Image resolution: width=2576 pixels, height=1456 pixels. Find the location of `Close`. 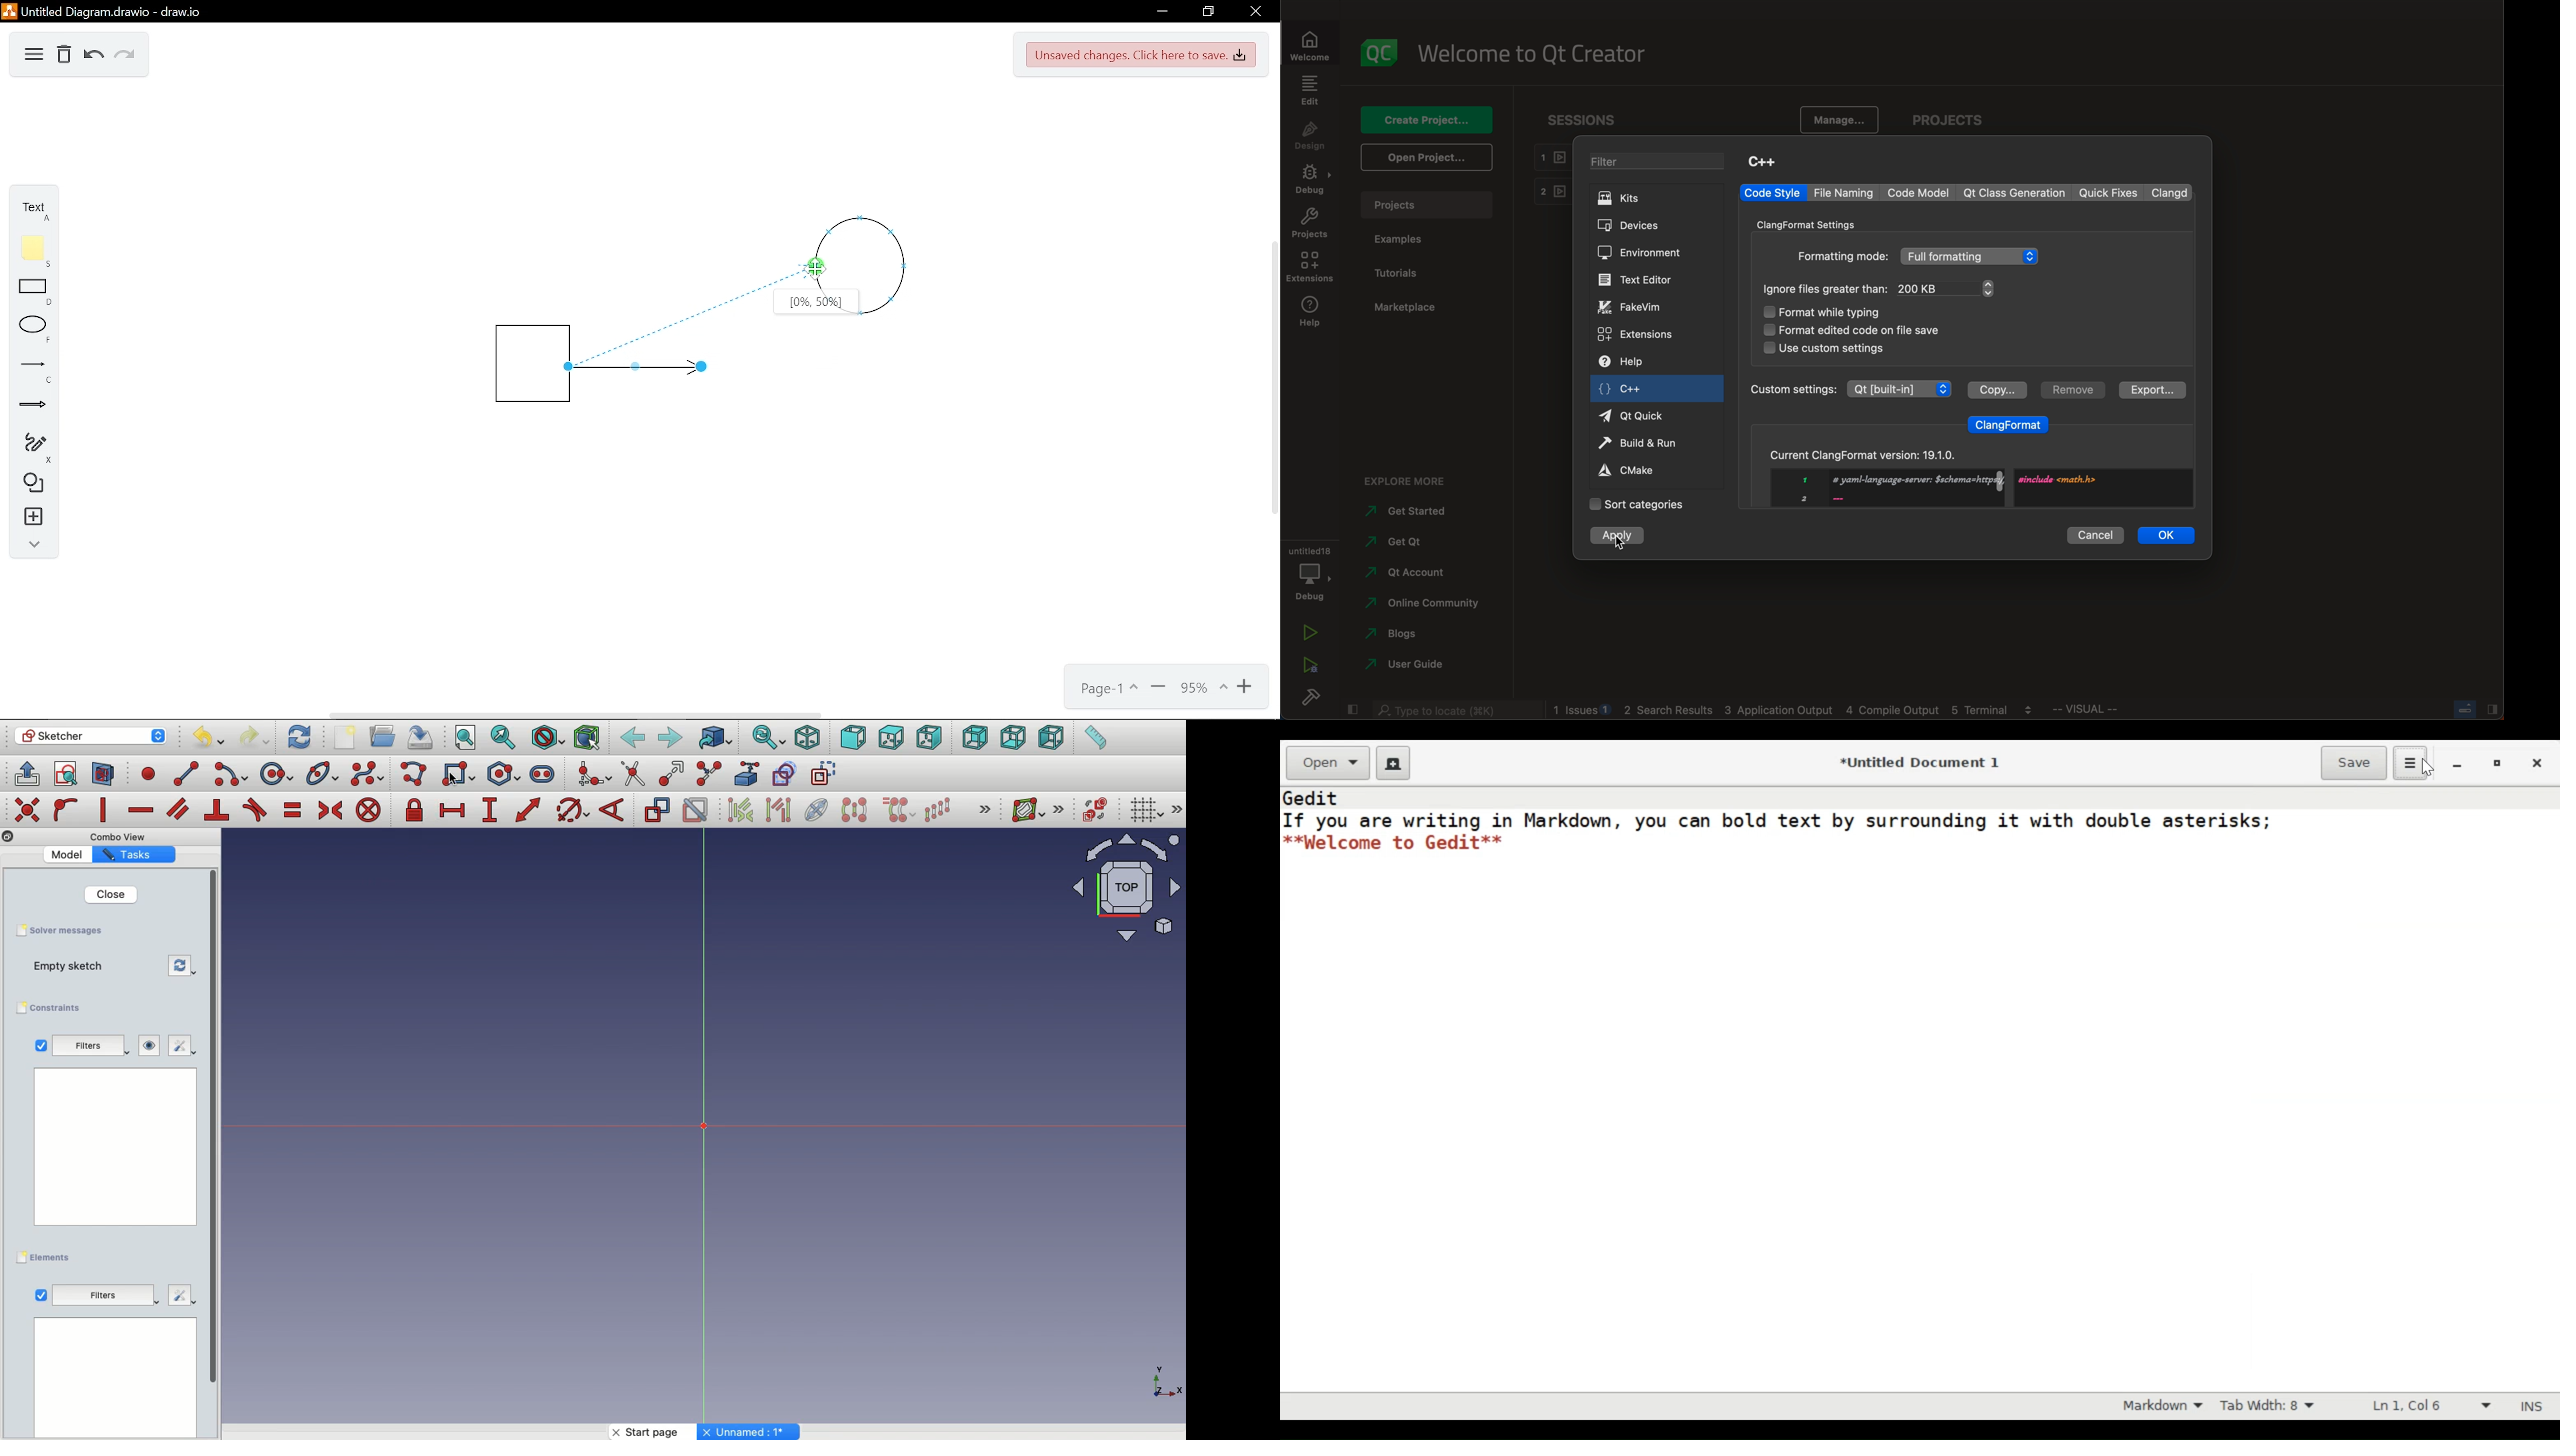

Close is located at coordinates (110, 894).